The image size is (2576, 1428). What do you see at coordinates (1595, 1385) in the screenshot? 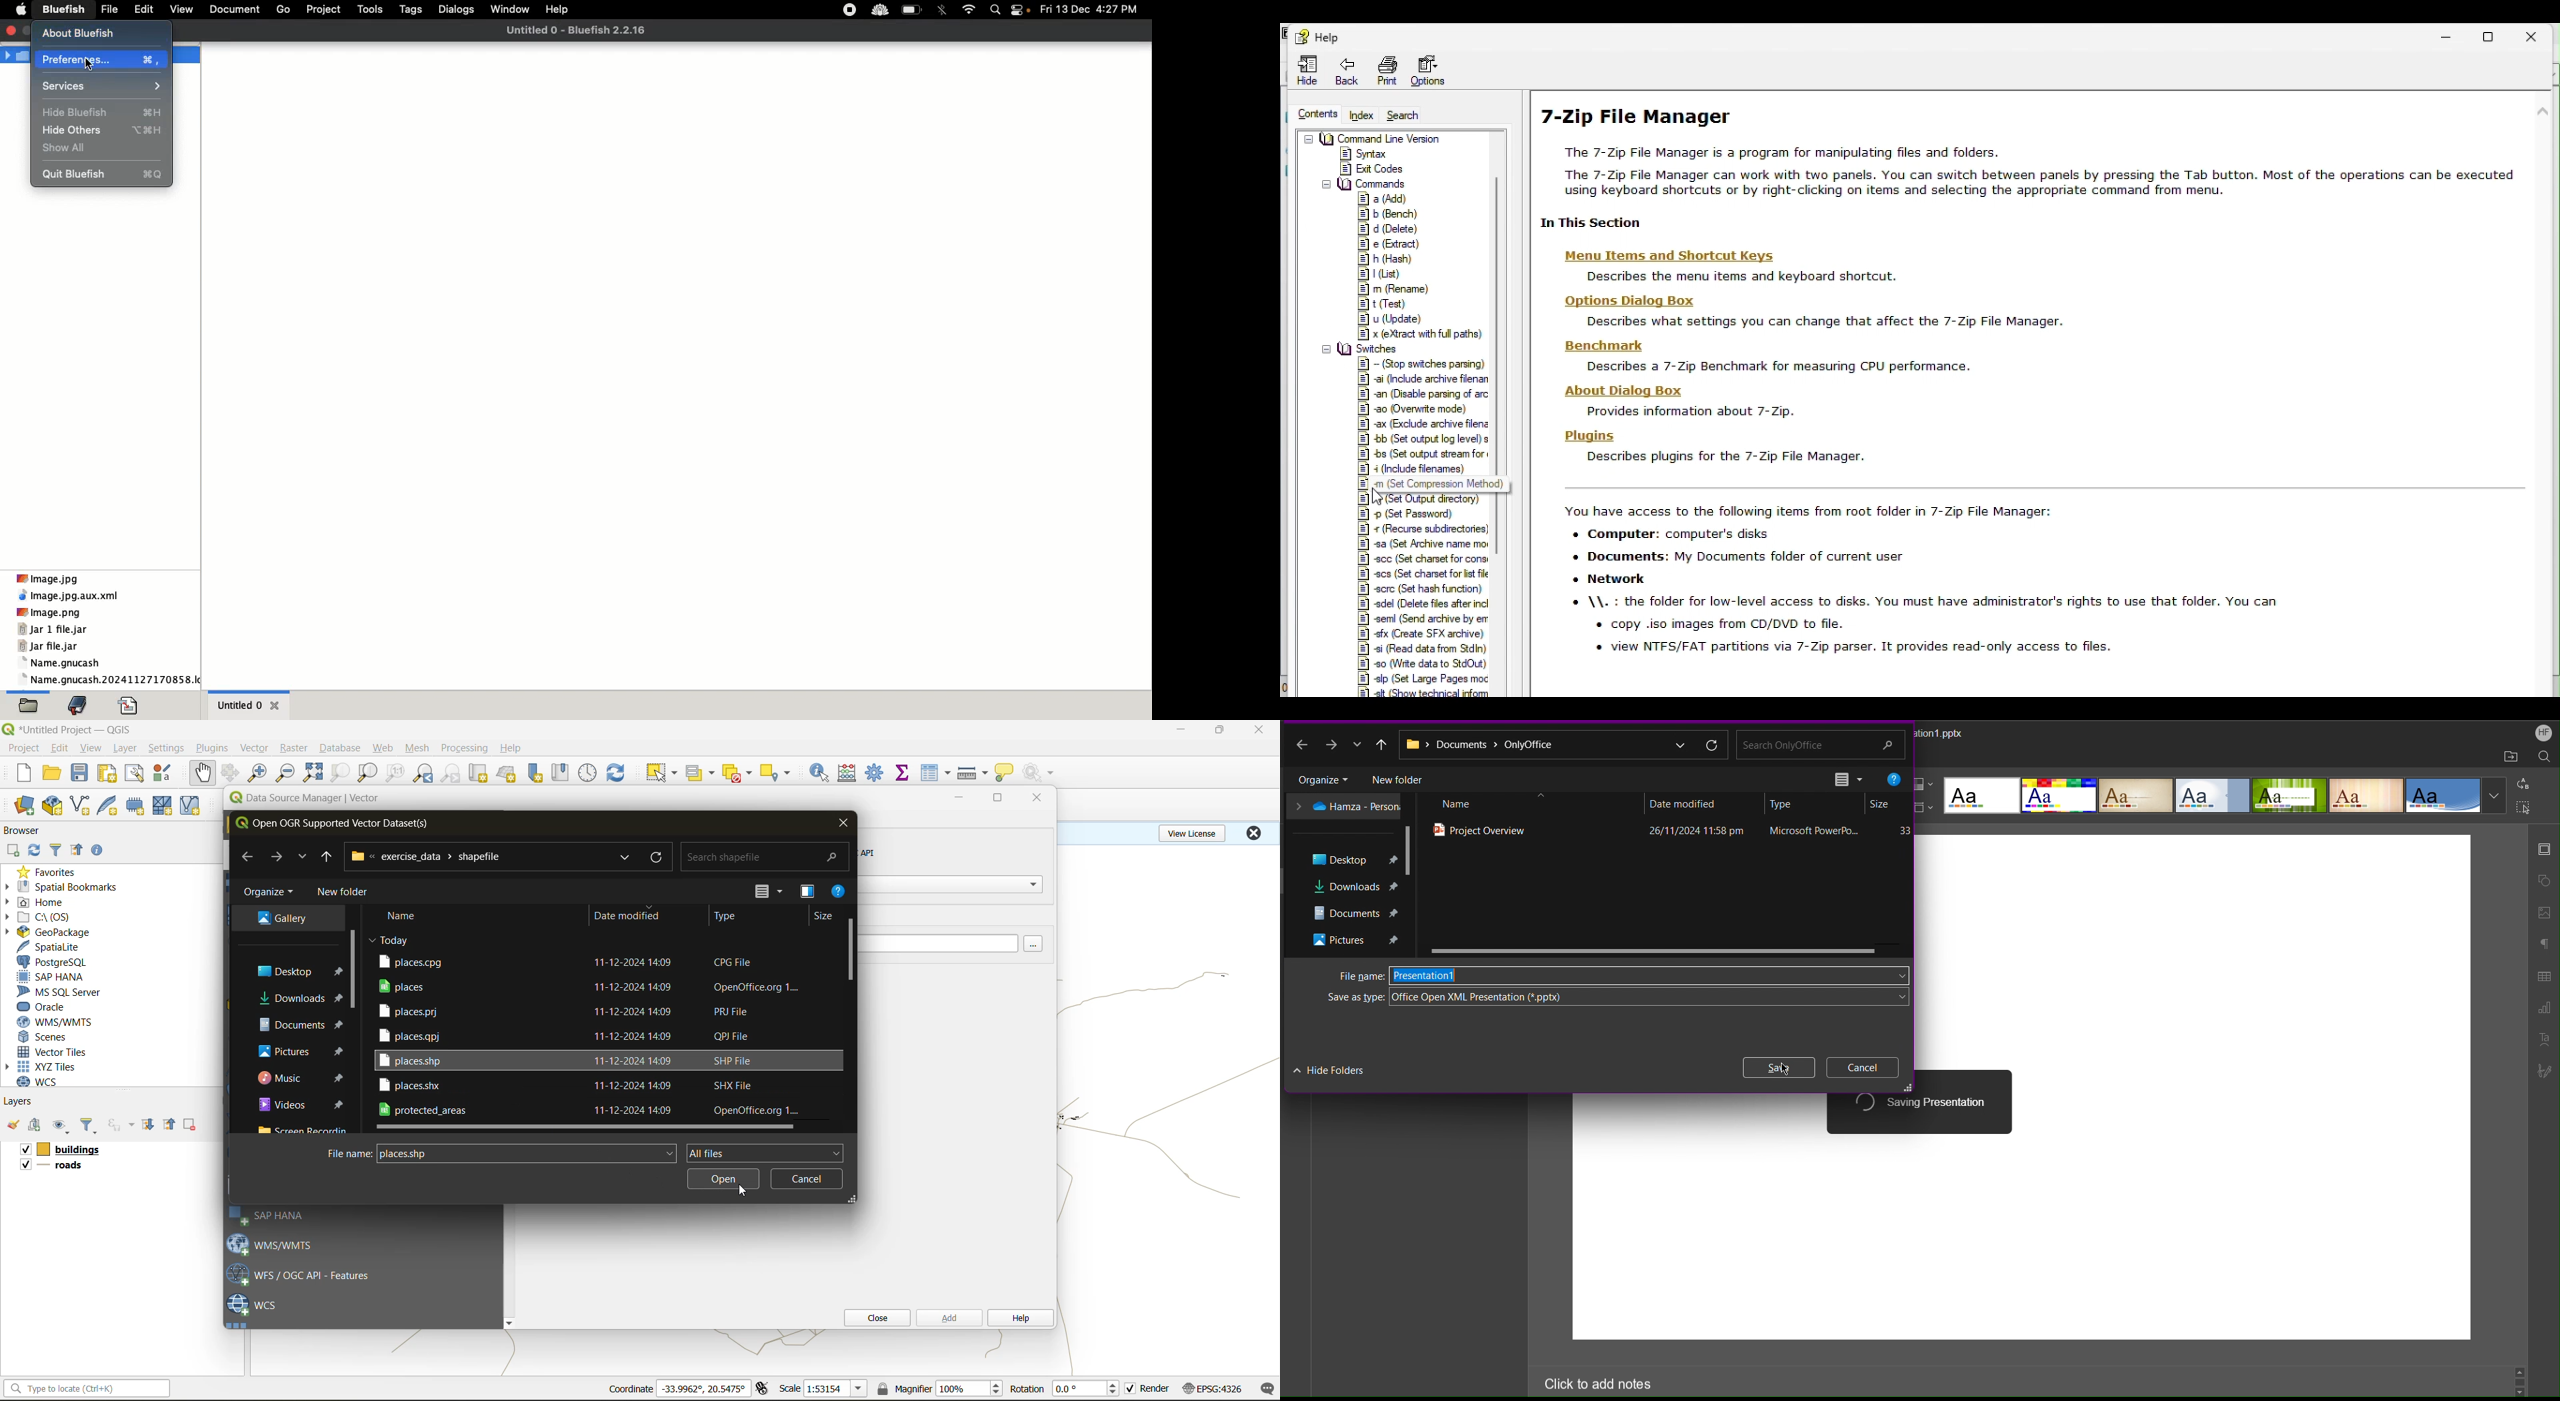
I see `Click to add notes` at bounding box center [1595, 1385].